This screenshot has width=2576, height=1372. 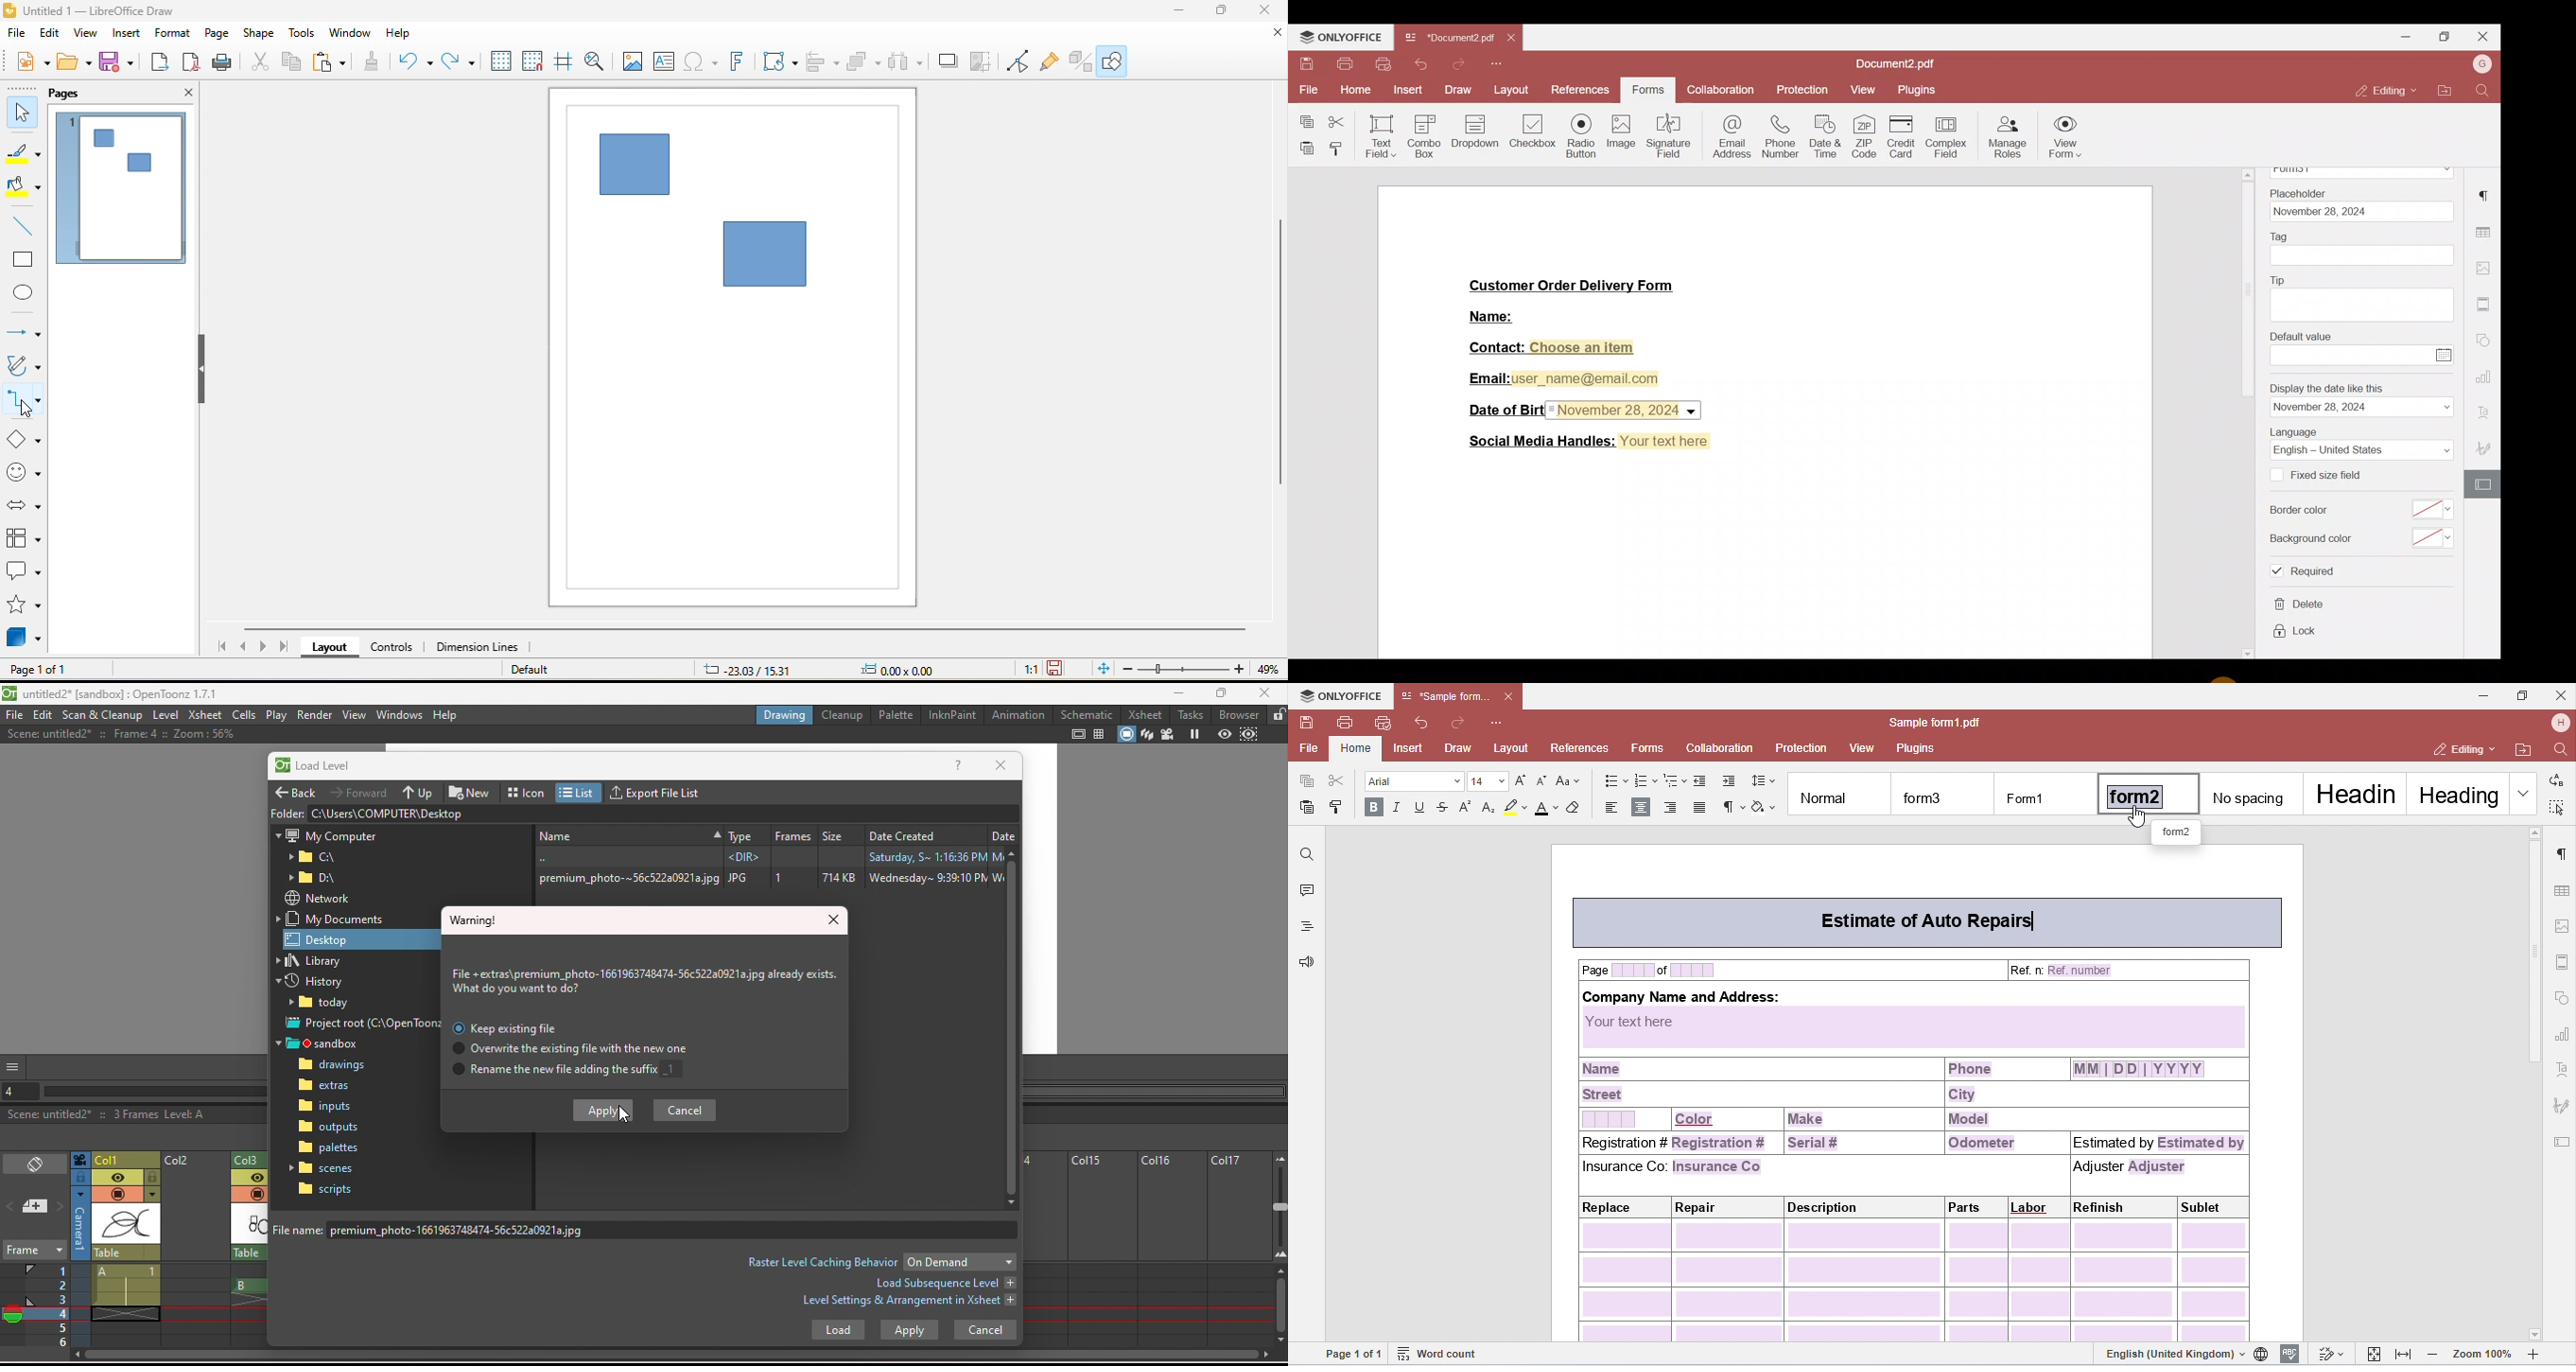 What do you see at coordinates (1227, 10) in the screenshot?
I see `maximize` at bounding box center [1227, 10].